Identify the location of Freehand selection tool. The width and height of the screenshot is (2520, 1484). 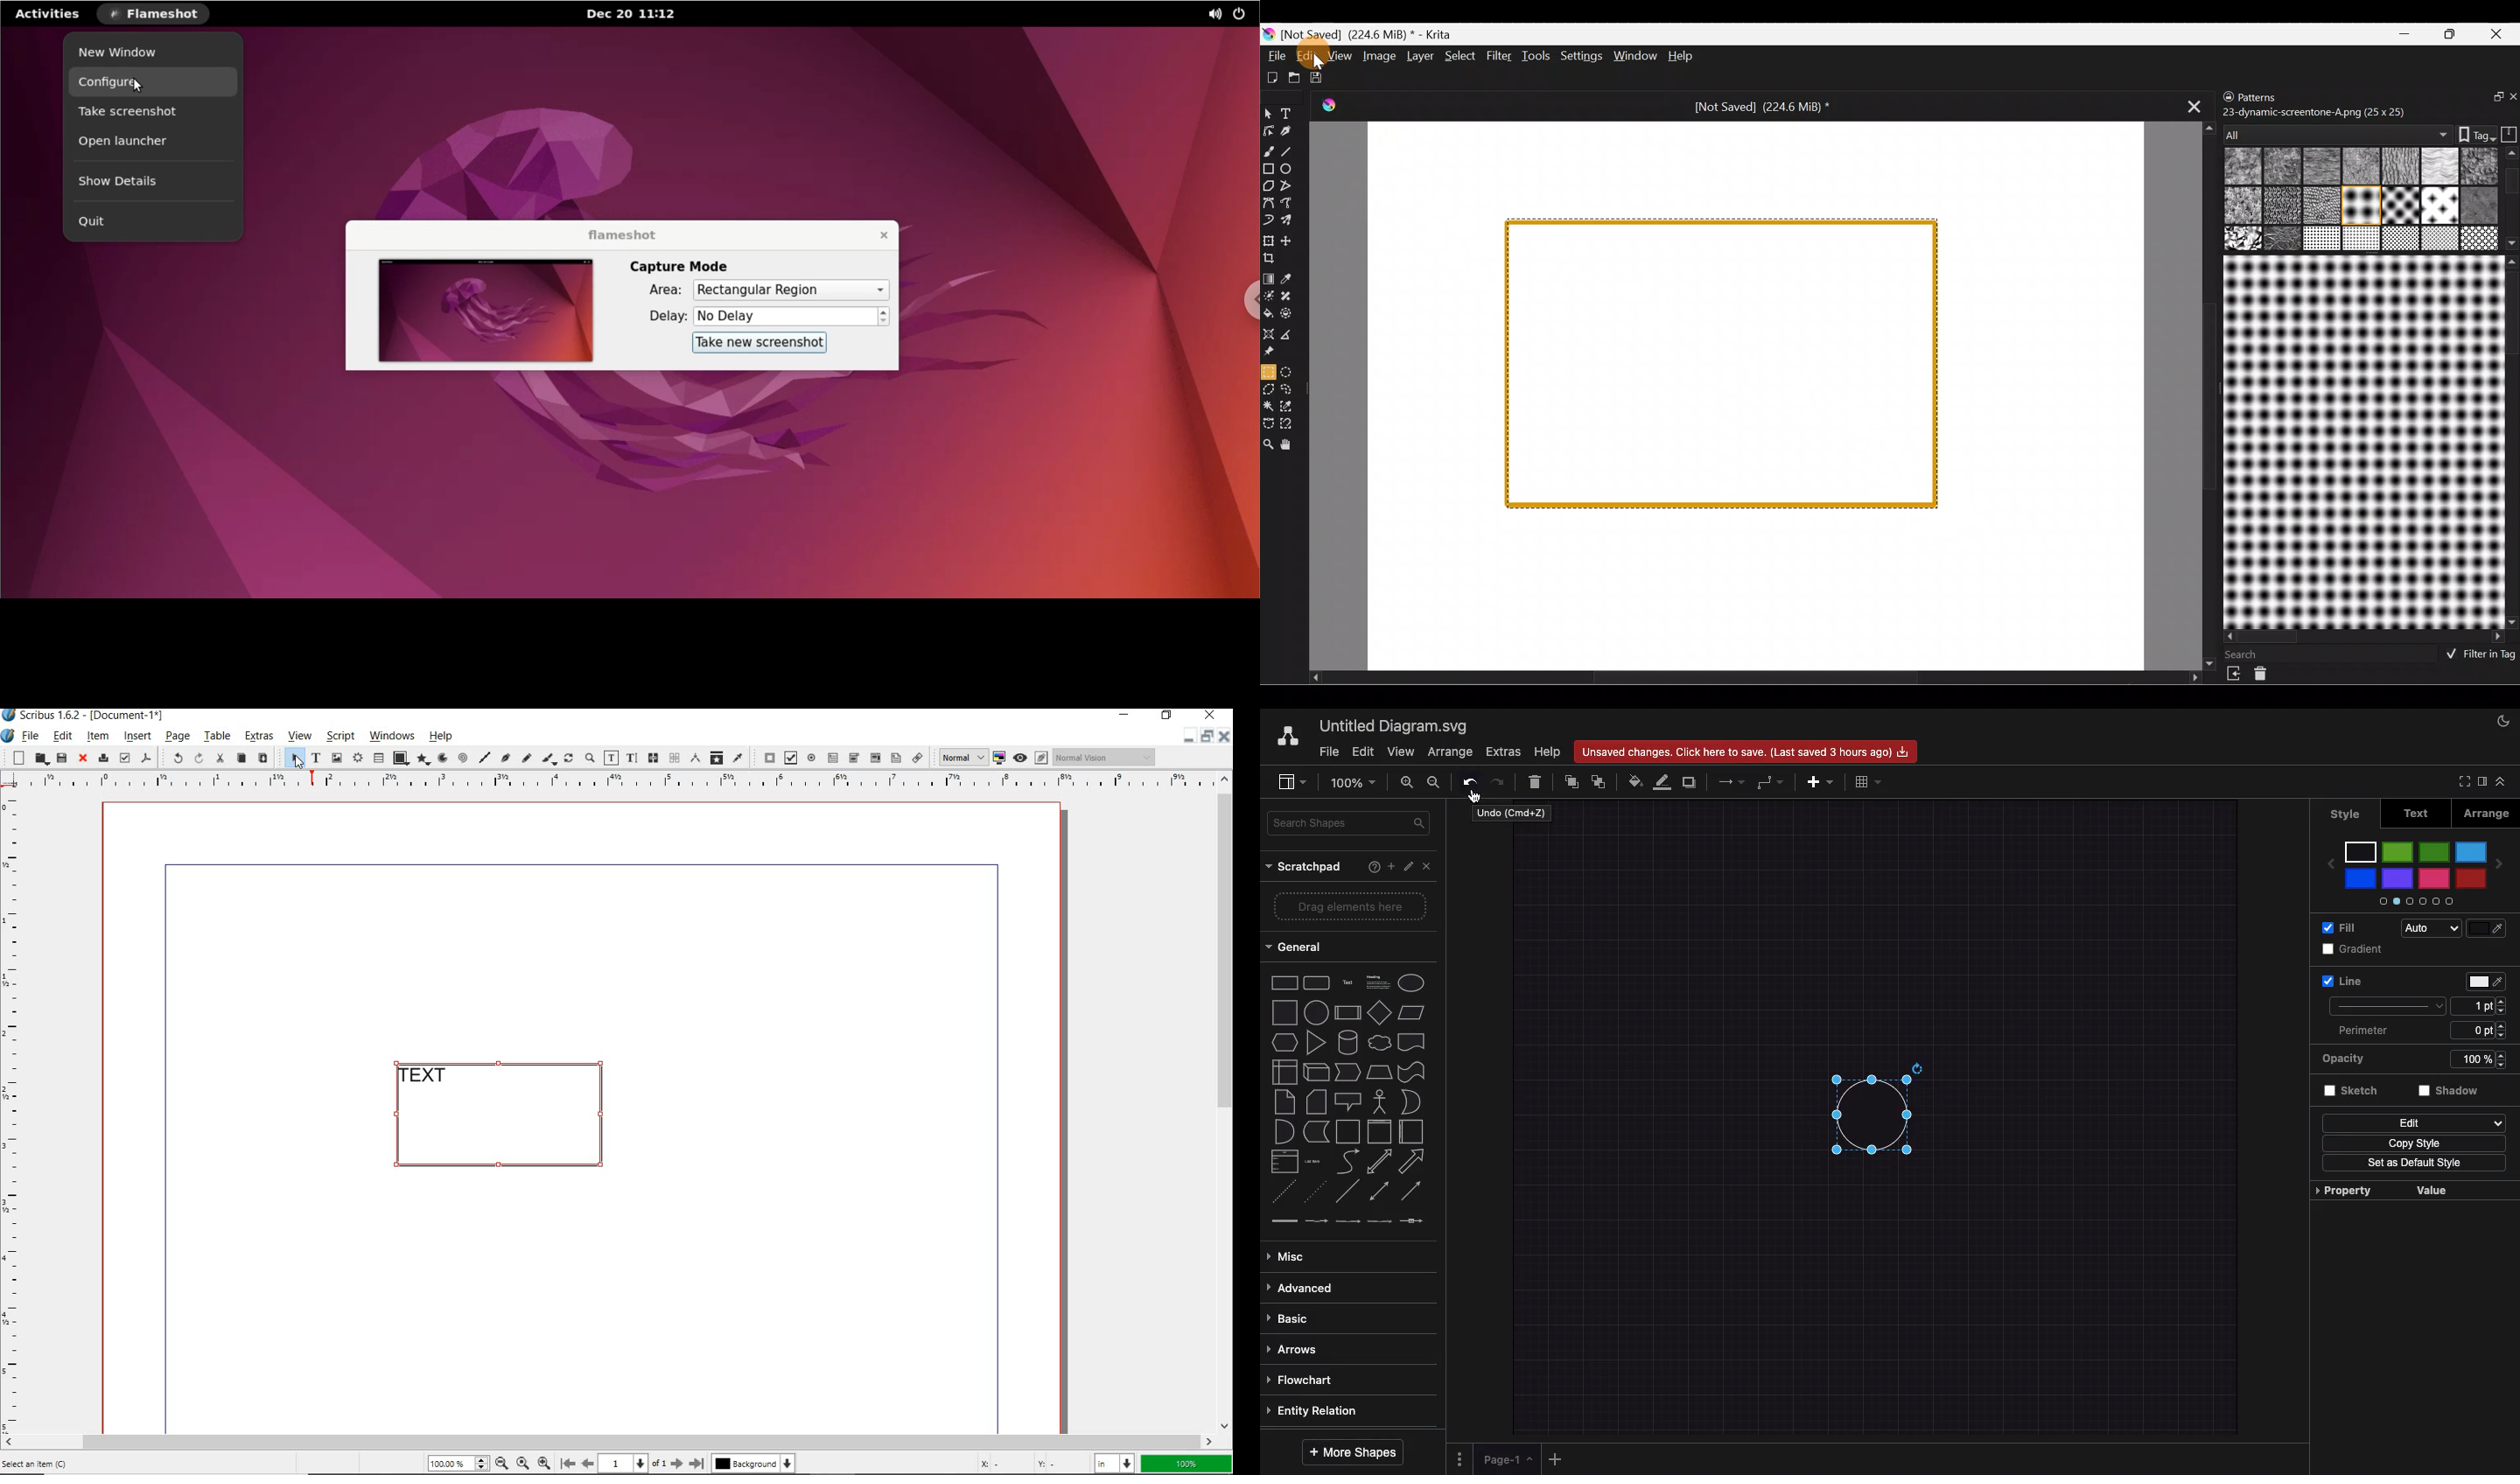
(1291, 390).